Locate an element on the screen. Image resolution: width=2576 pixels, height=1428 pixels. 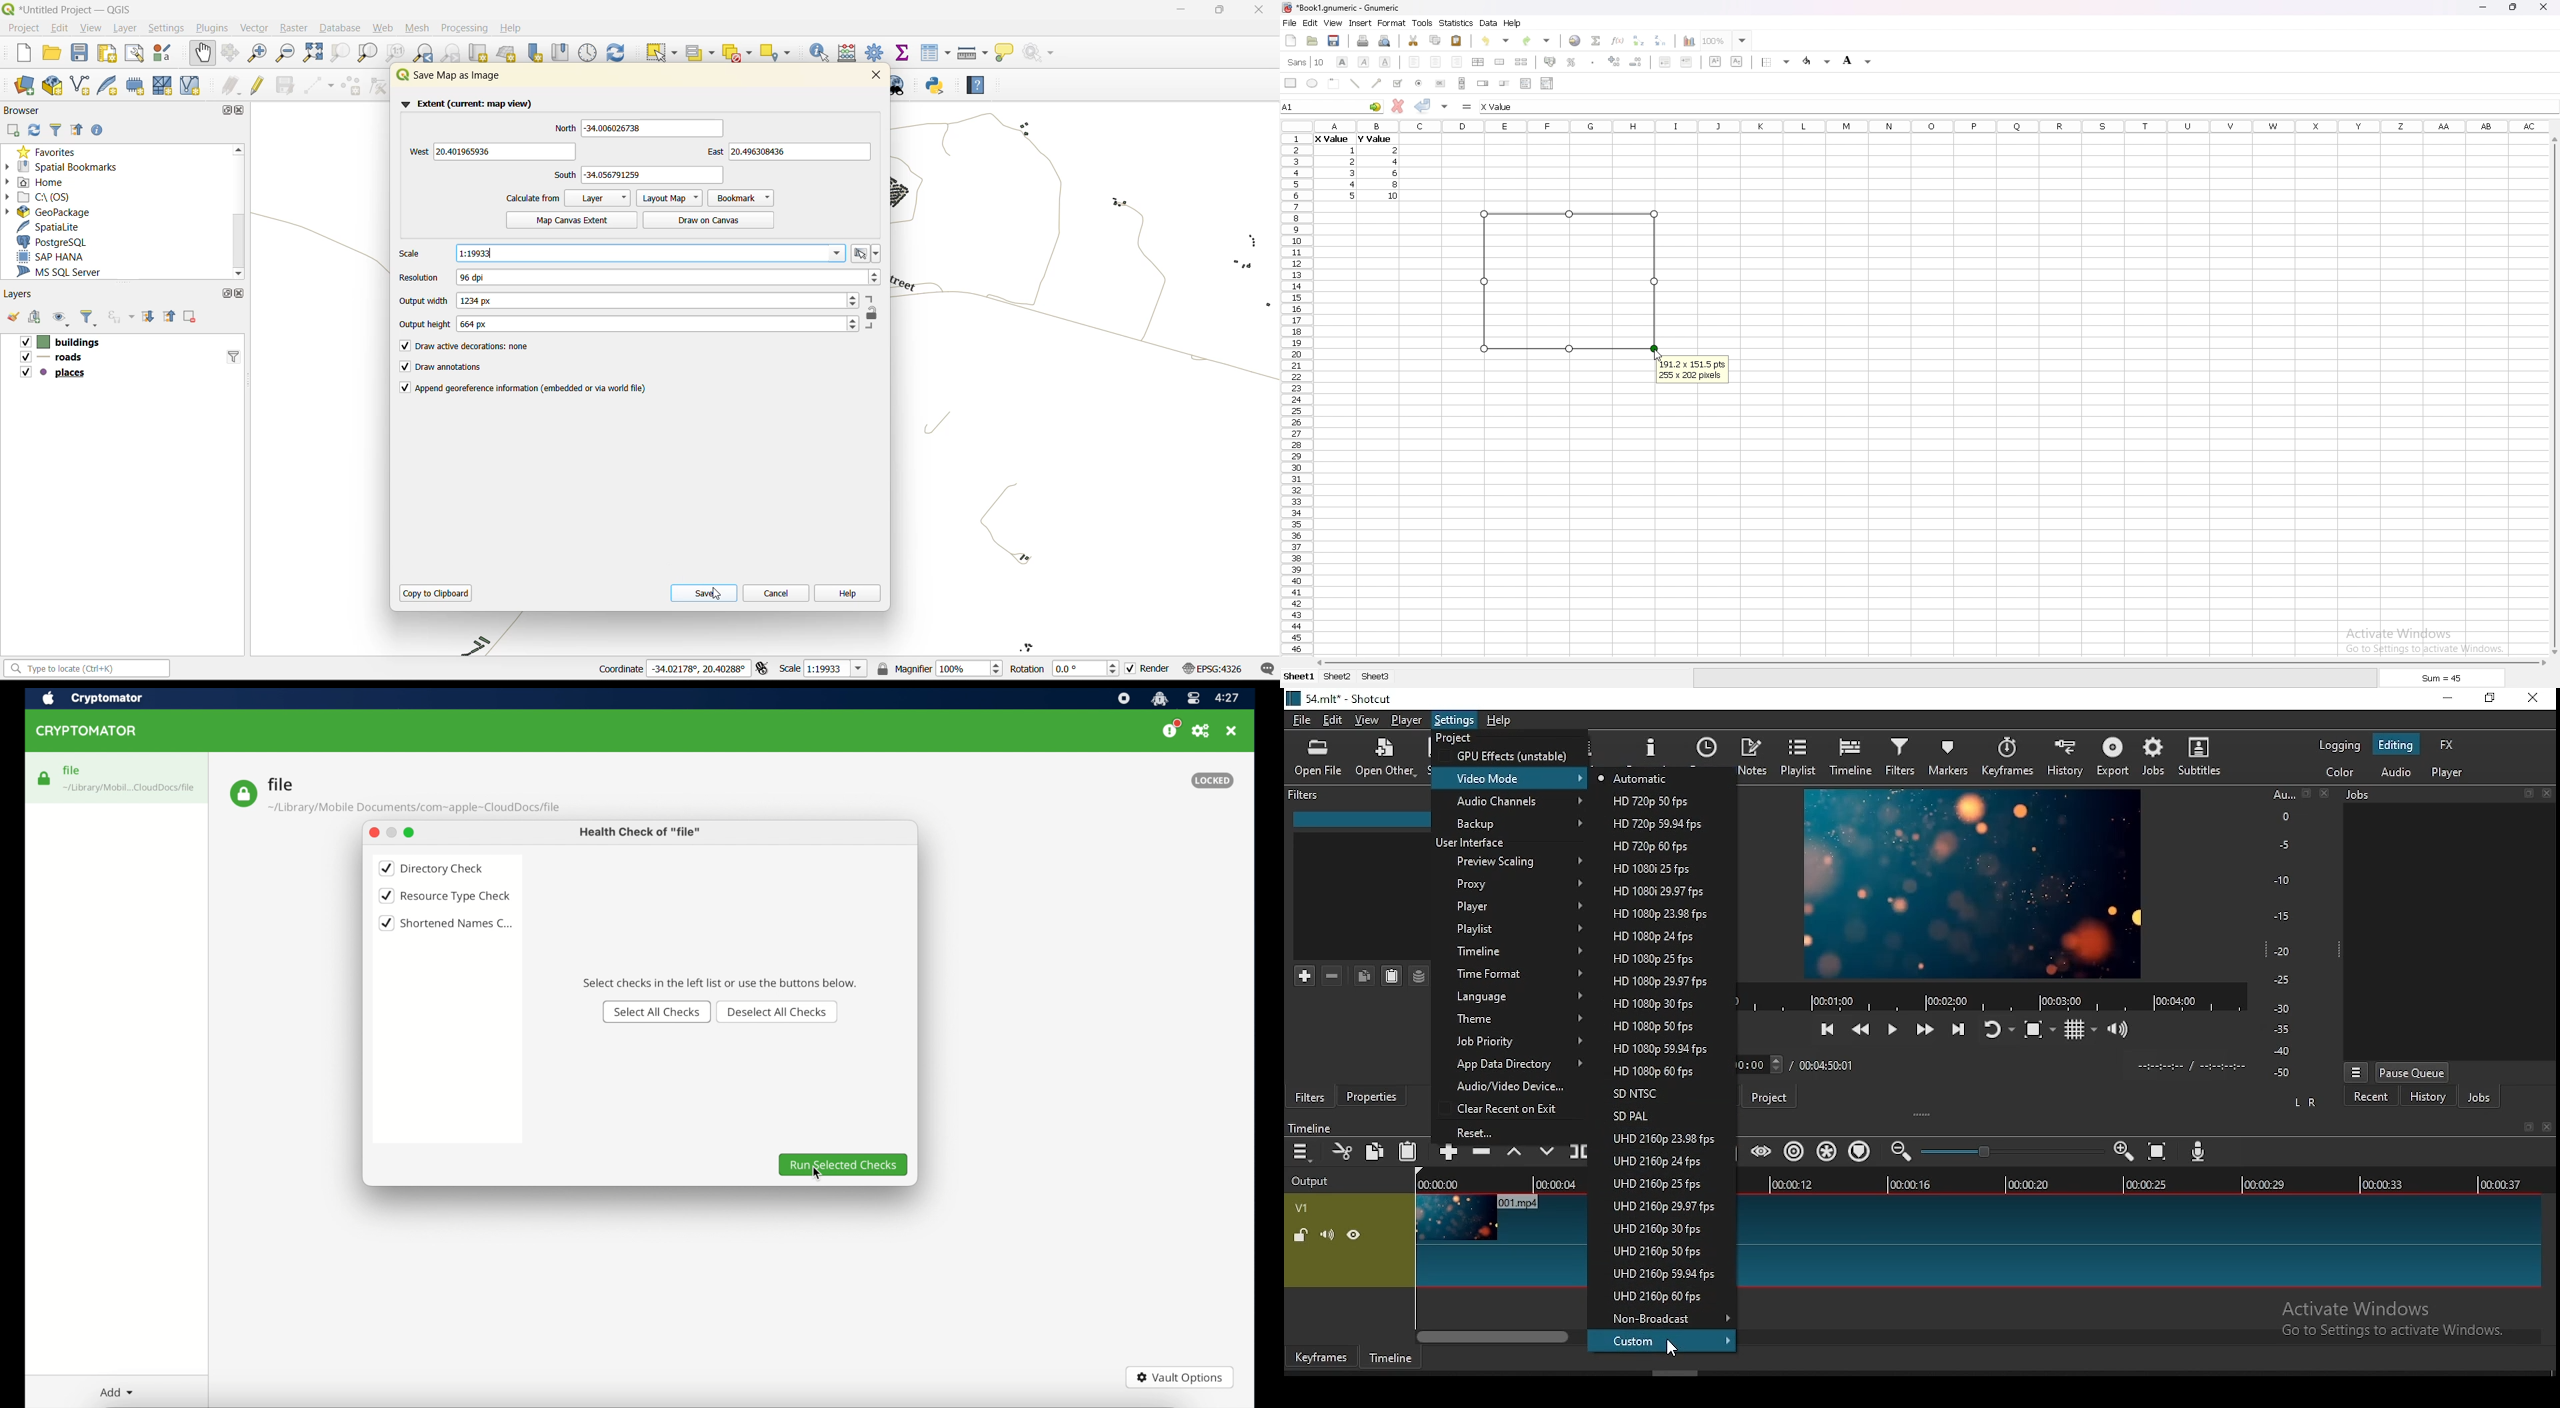
render is located at coordinates (1145, 671).